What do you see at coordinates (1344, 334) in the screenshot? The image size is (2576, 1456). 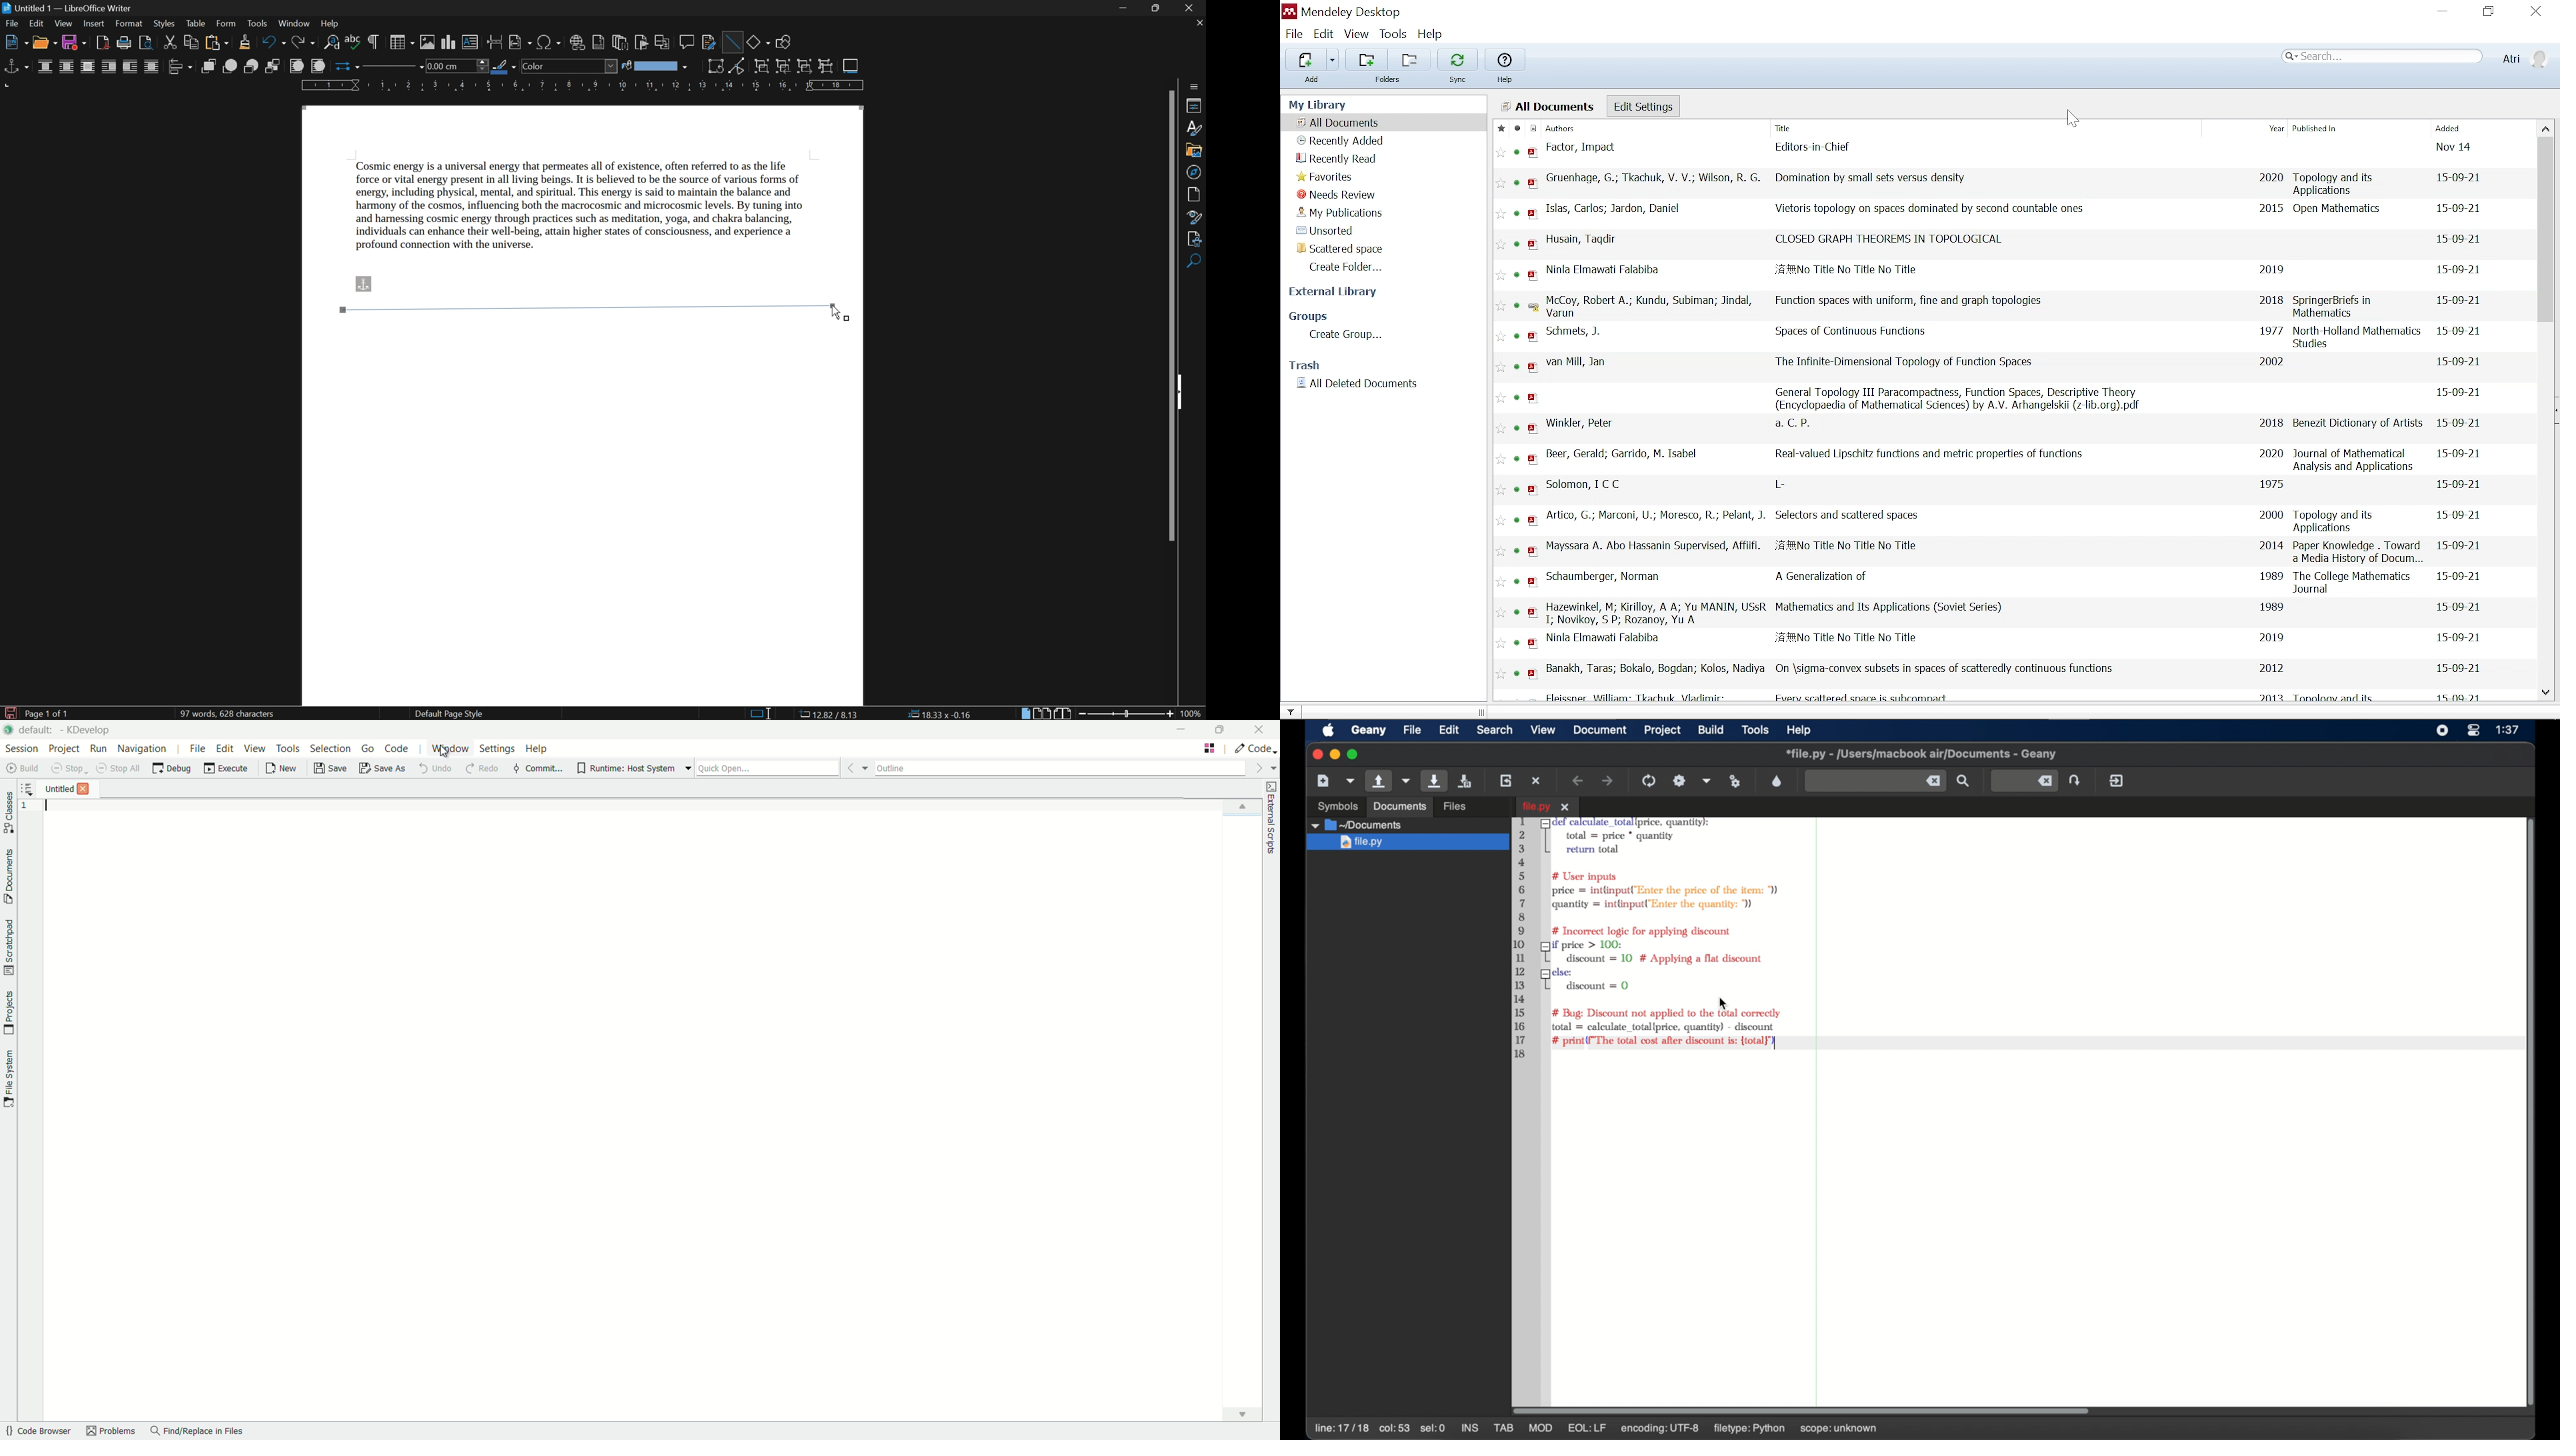 I see `Create Group` at bounding box center [1344, 334].